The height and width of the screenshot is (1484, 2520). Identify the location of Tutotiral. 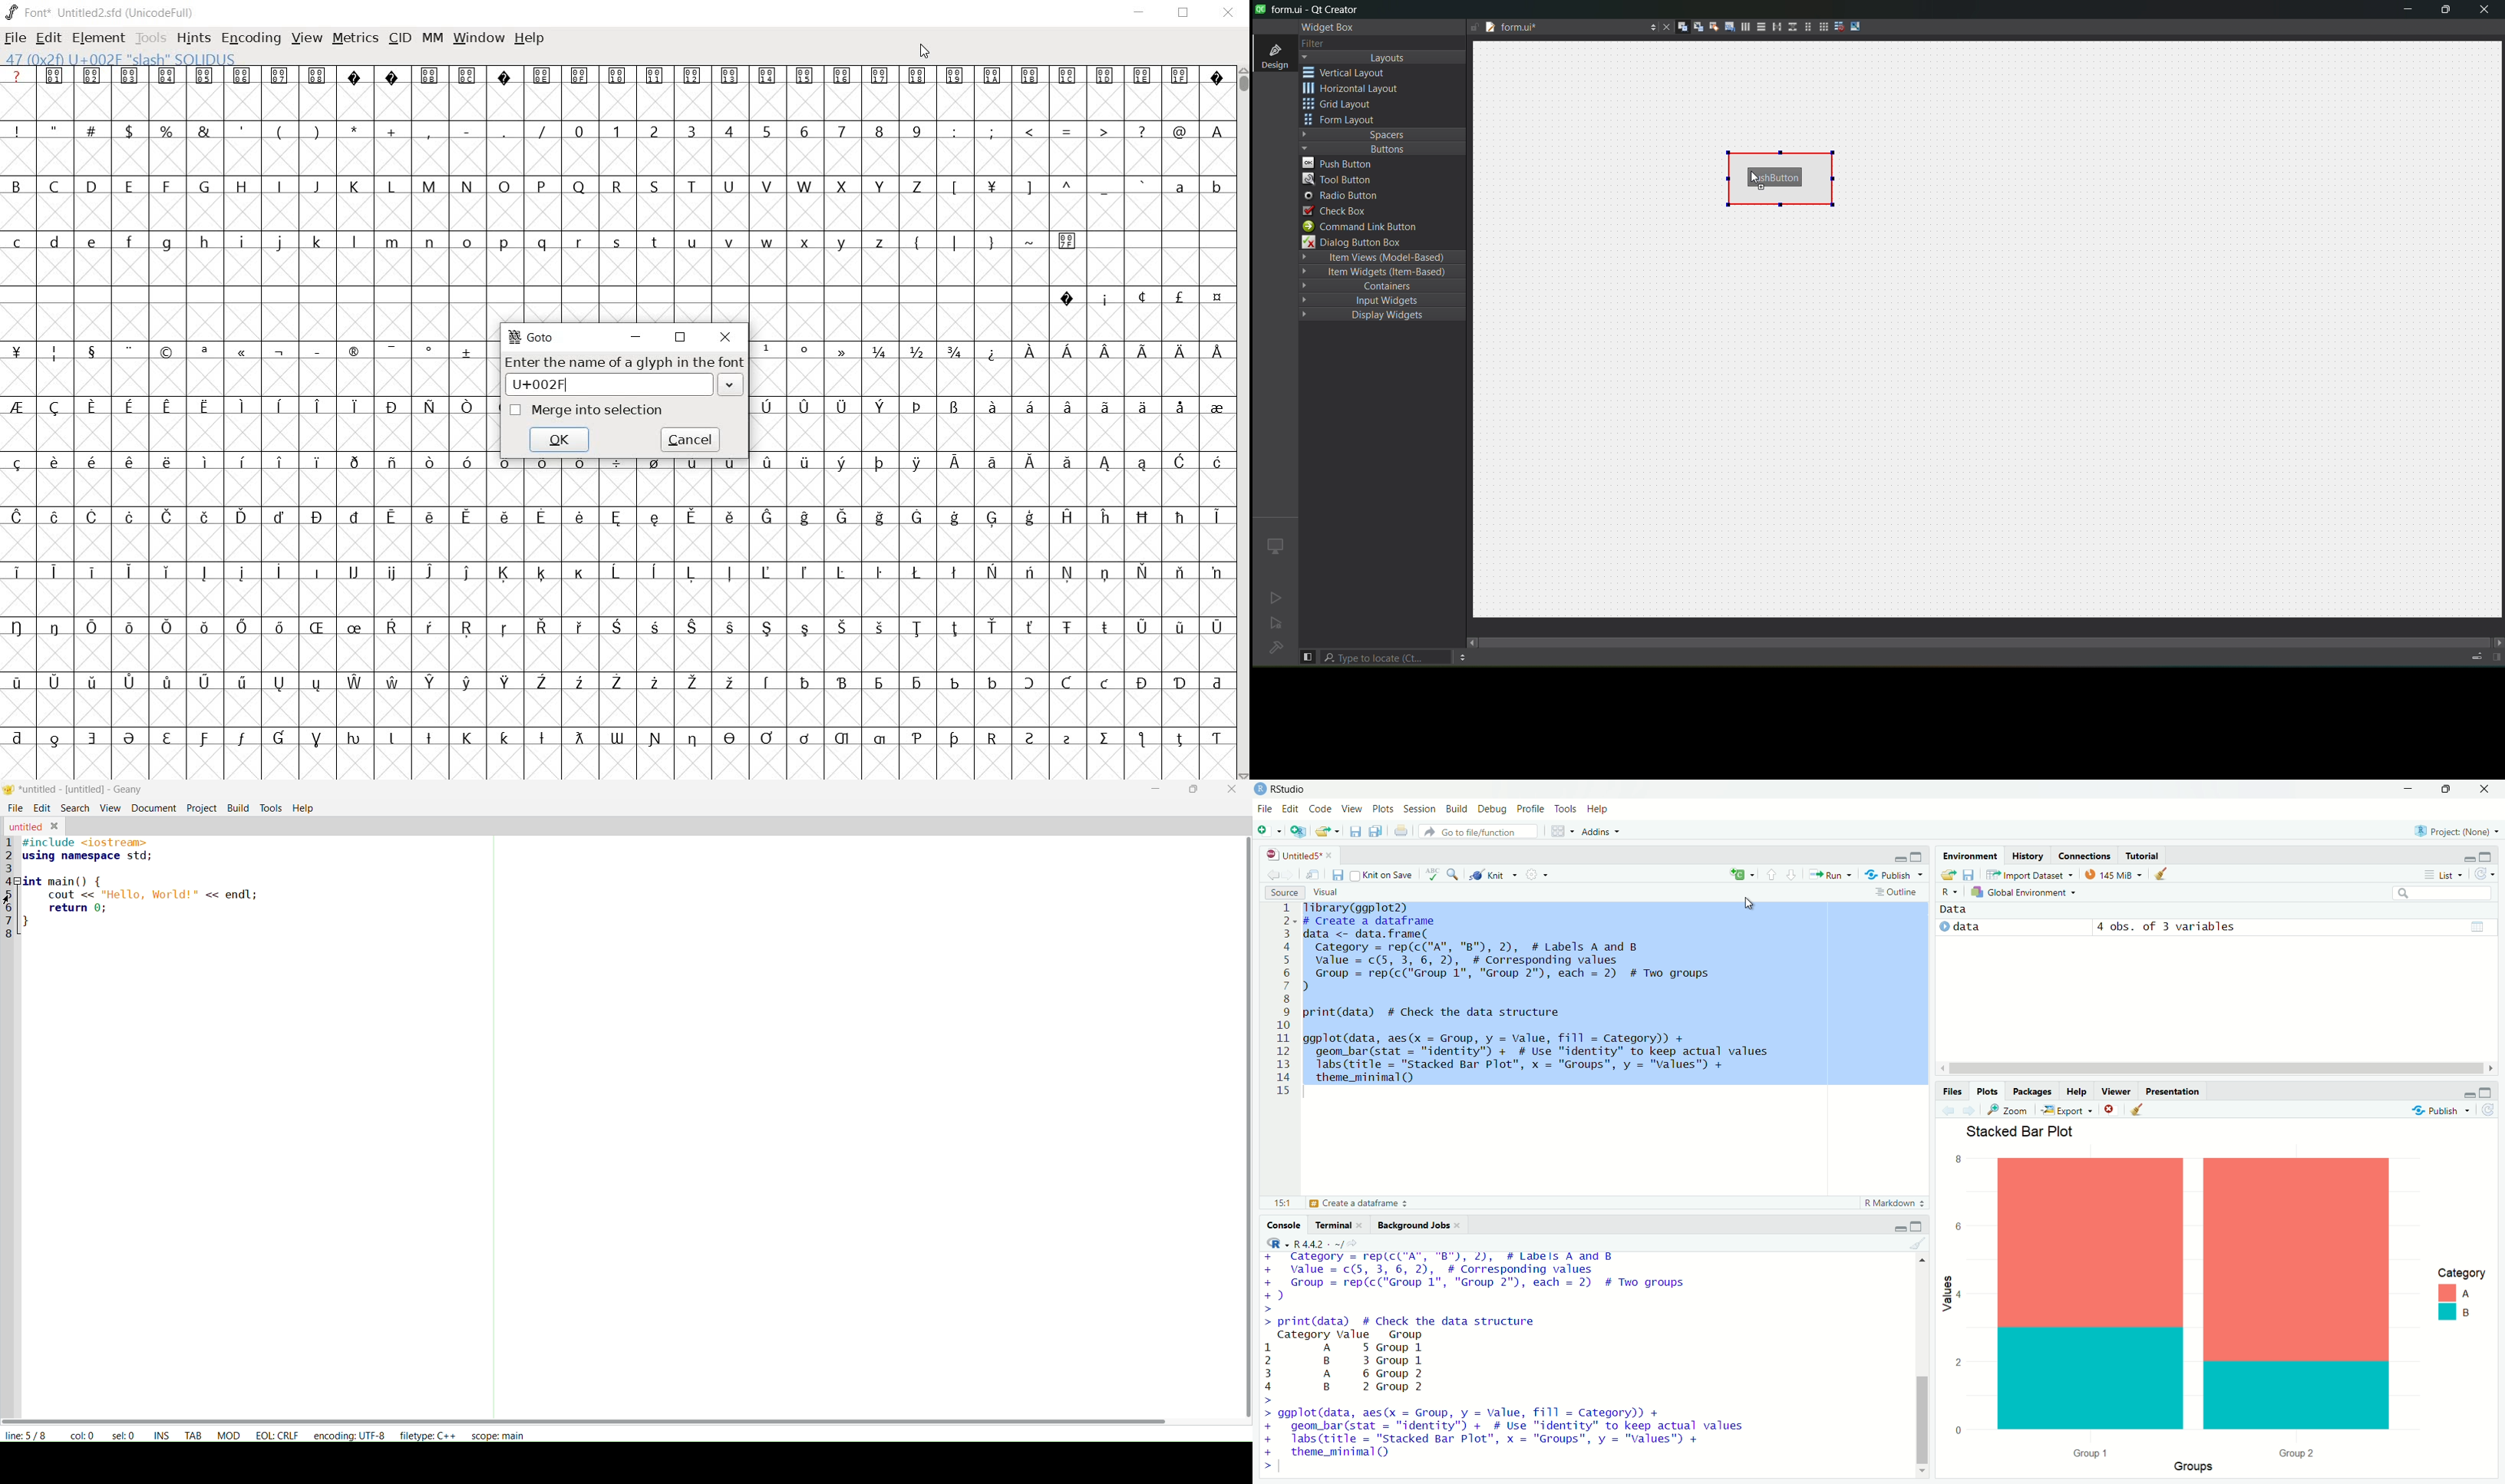
(2143, 855).